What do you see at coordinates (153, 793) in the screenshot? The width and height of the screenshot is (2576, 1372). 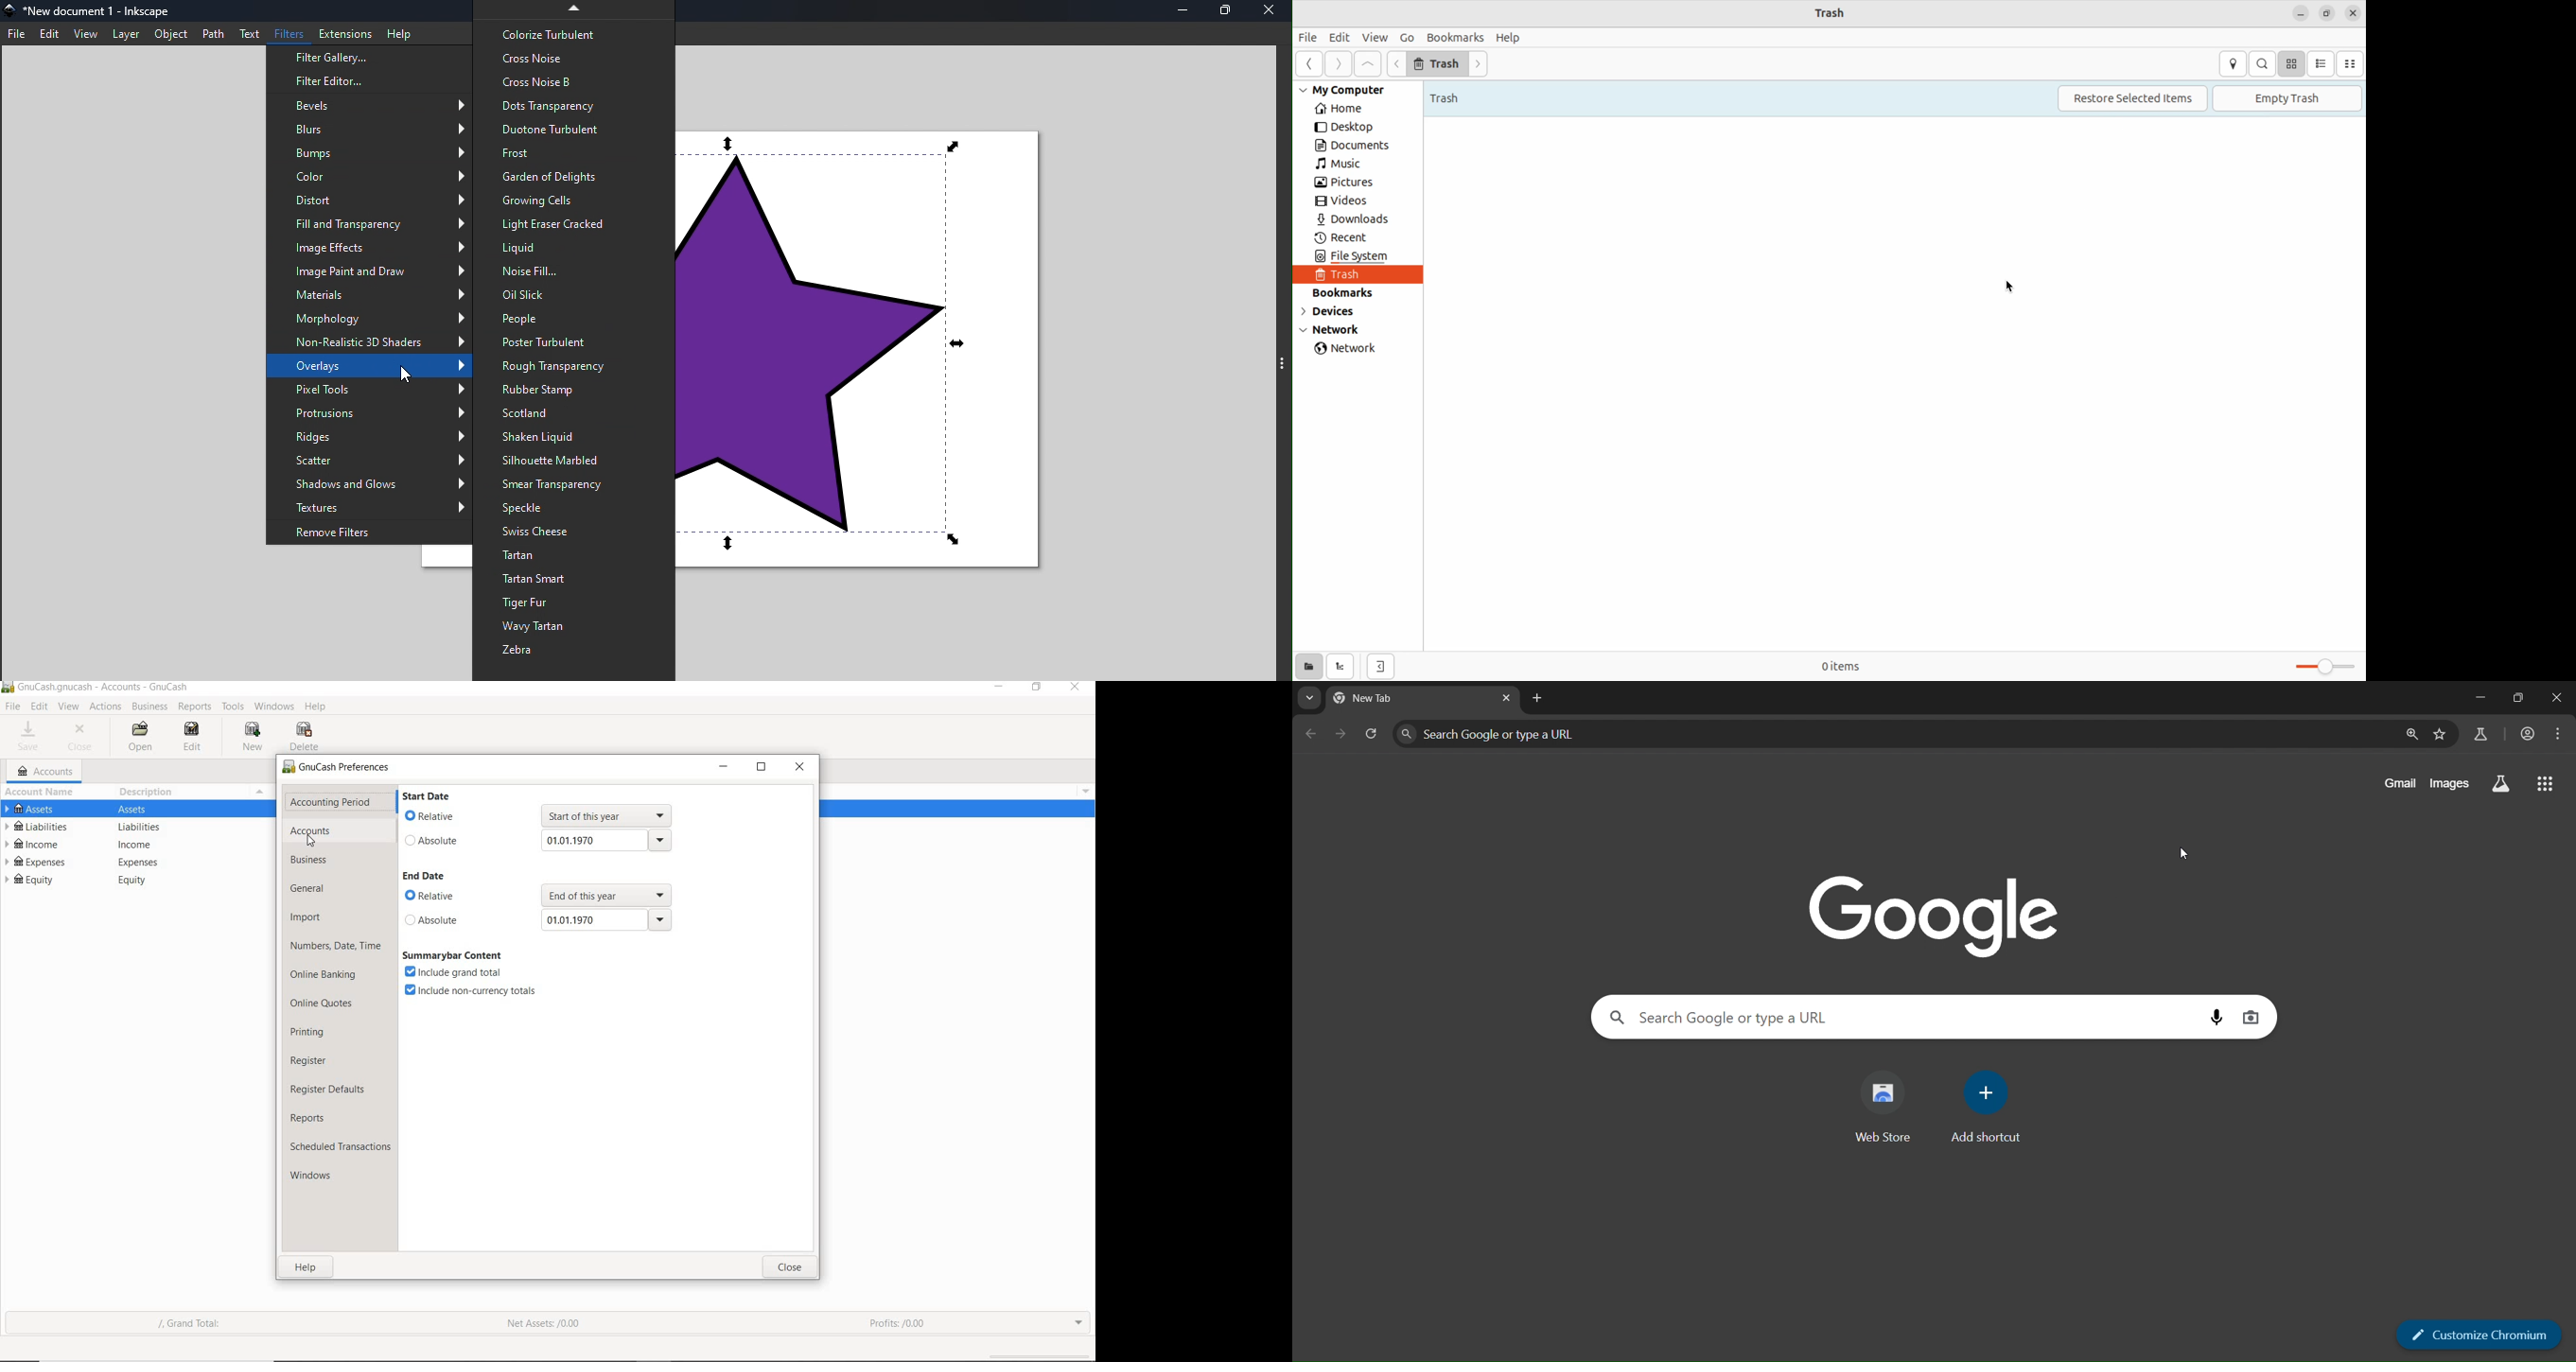 I see `DESCRIPTION` at bounding box center [153, 793].